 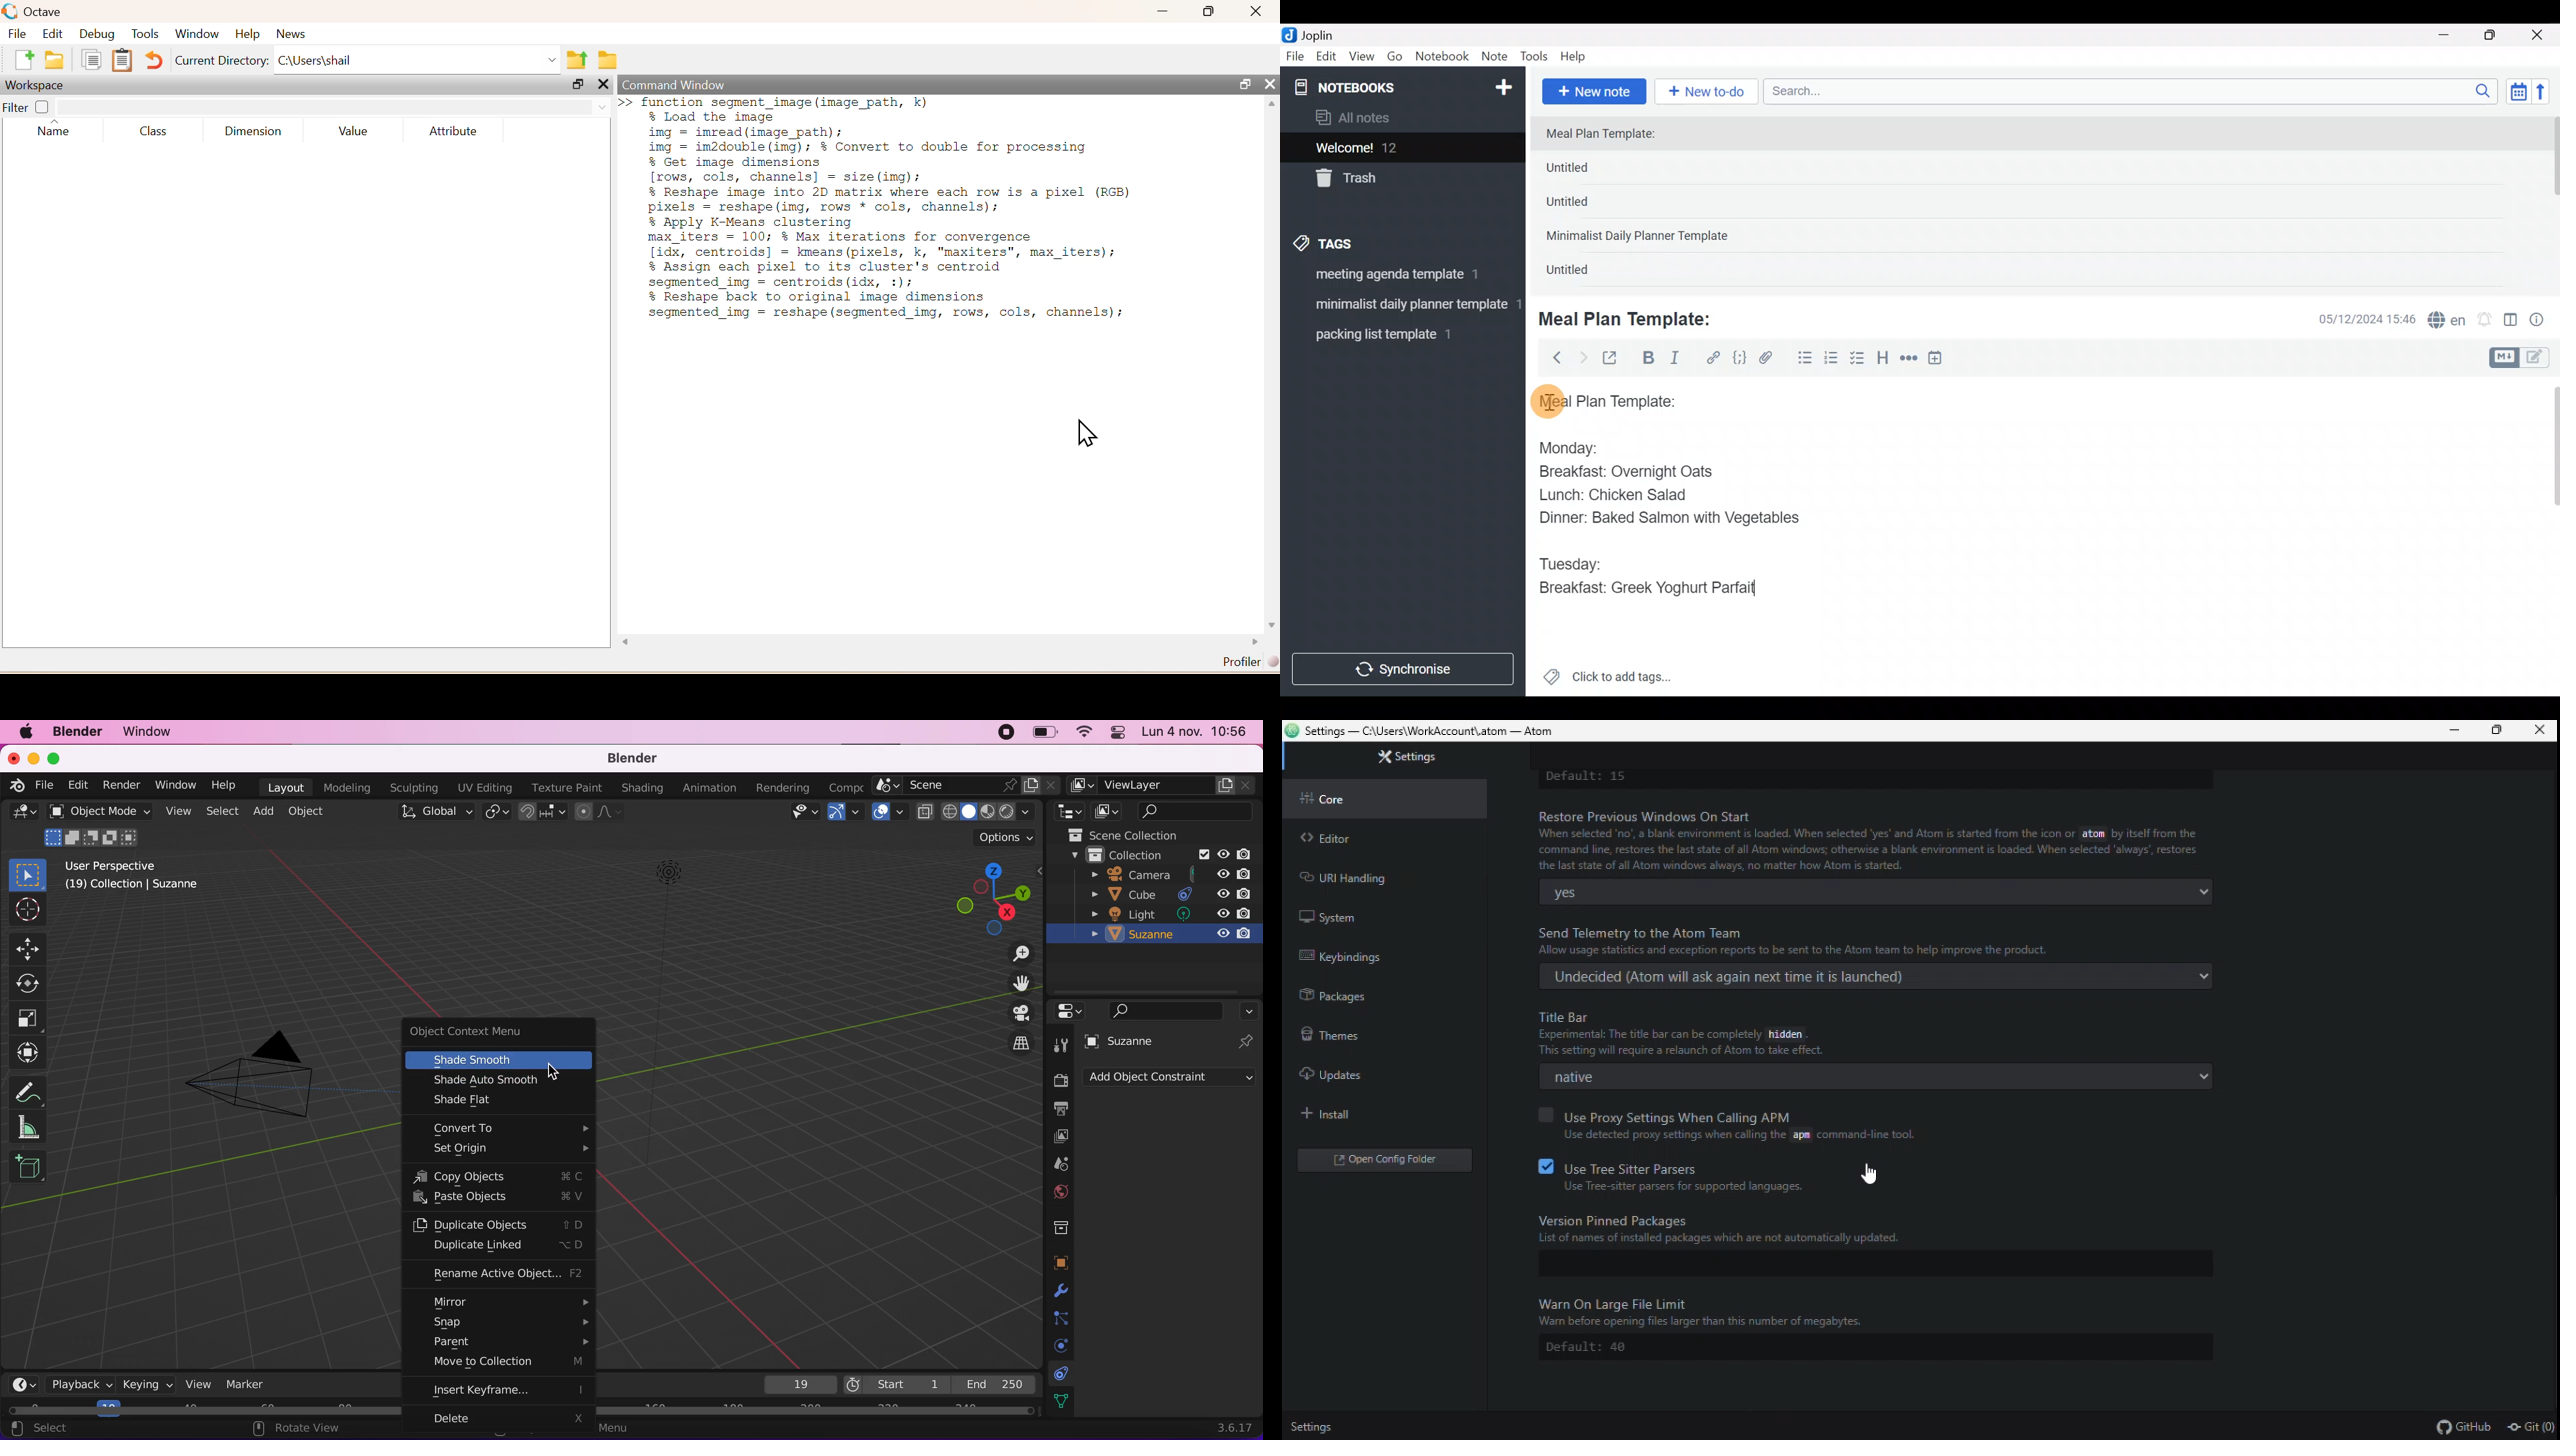 What do you see at coordinates (1589, 171) in the screenshot?
I see `Untitled` at bounding box center [1589, 171].